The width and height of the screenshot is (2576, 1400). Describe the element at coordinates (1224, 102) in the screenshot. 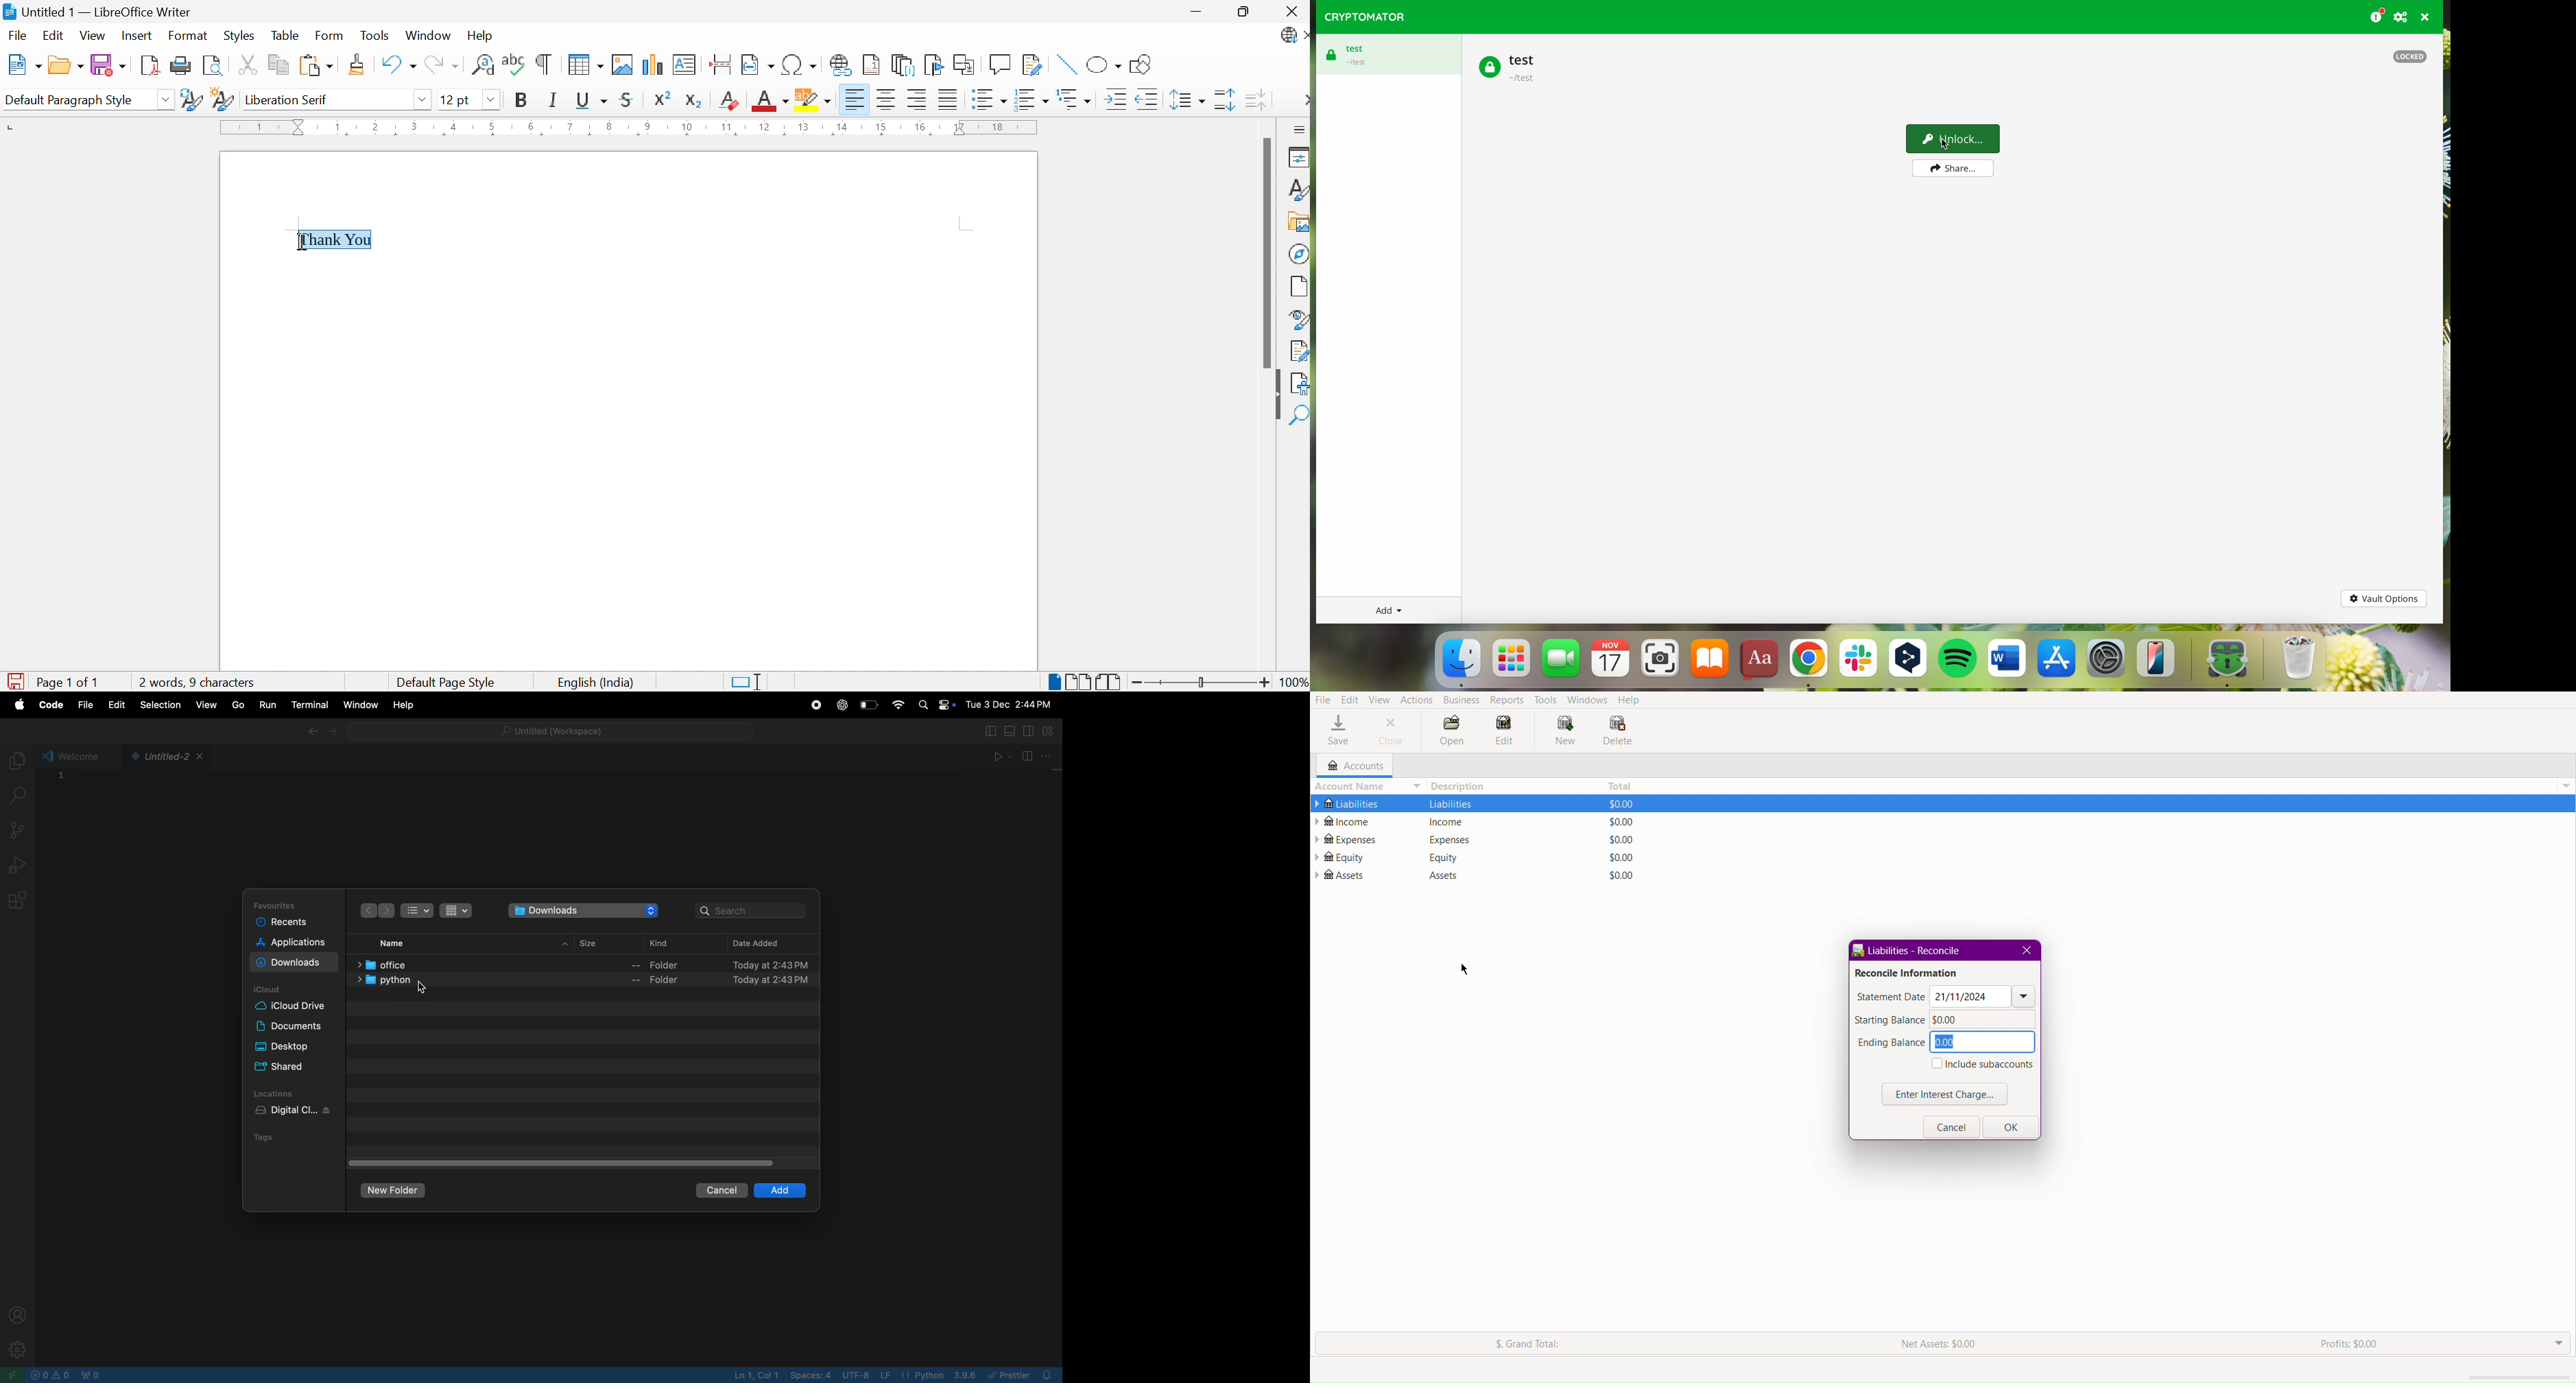

I see `Increase Paragraph Spacing` at that location.